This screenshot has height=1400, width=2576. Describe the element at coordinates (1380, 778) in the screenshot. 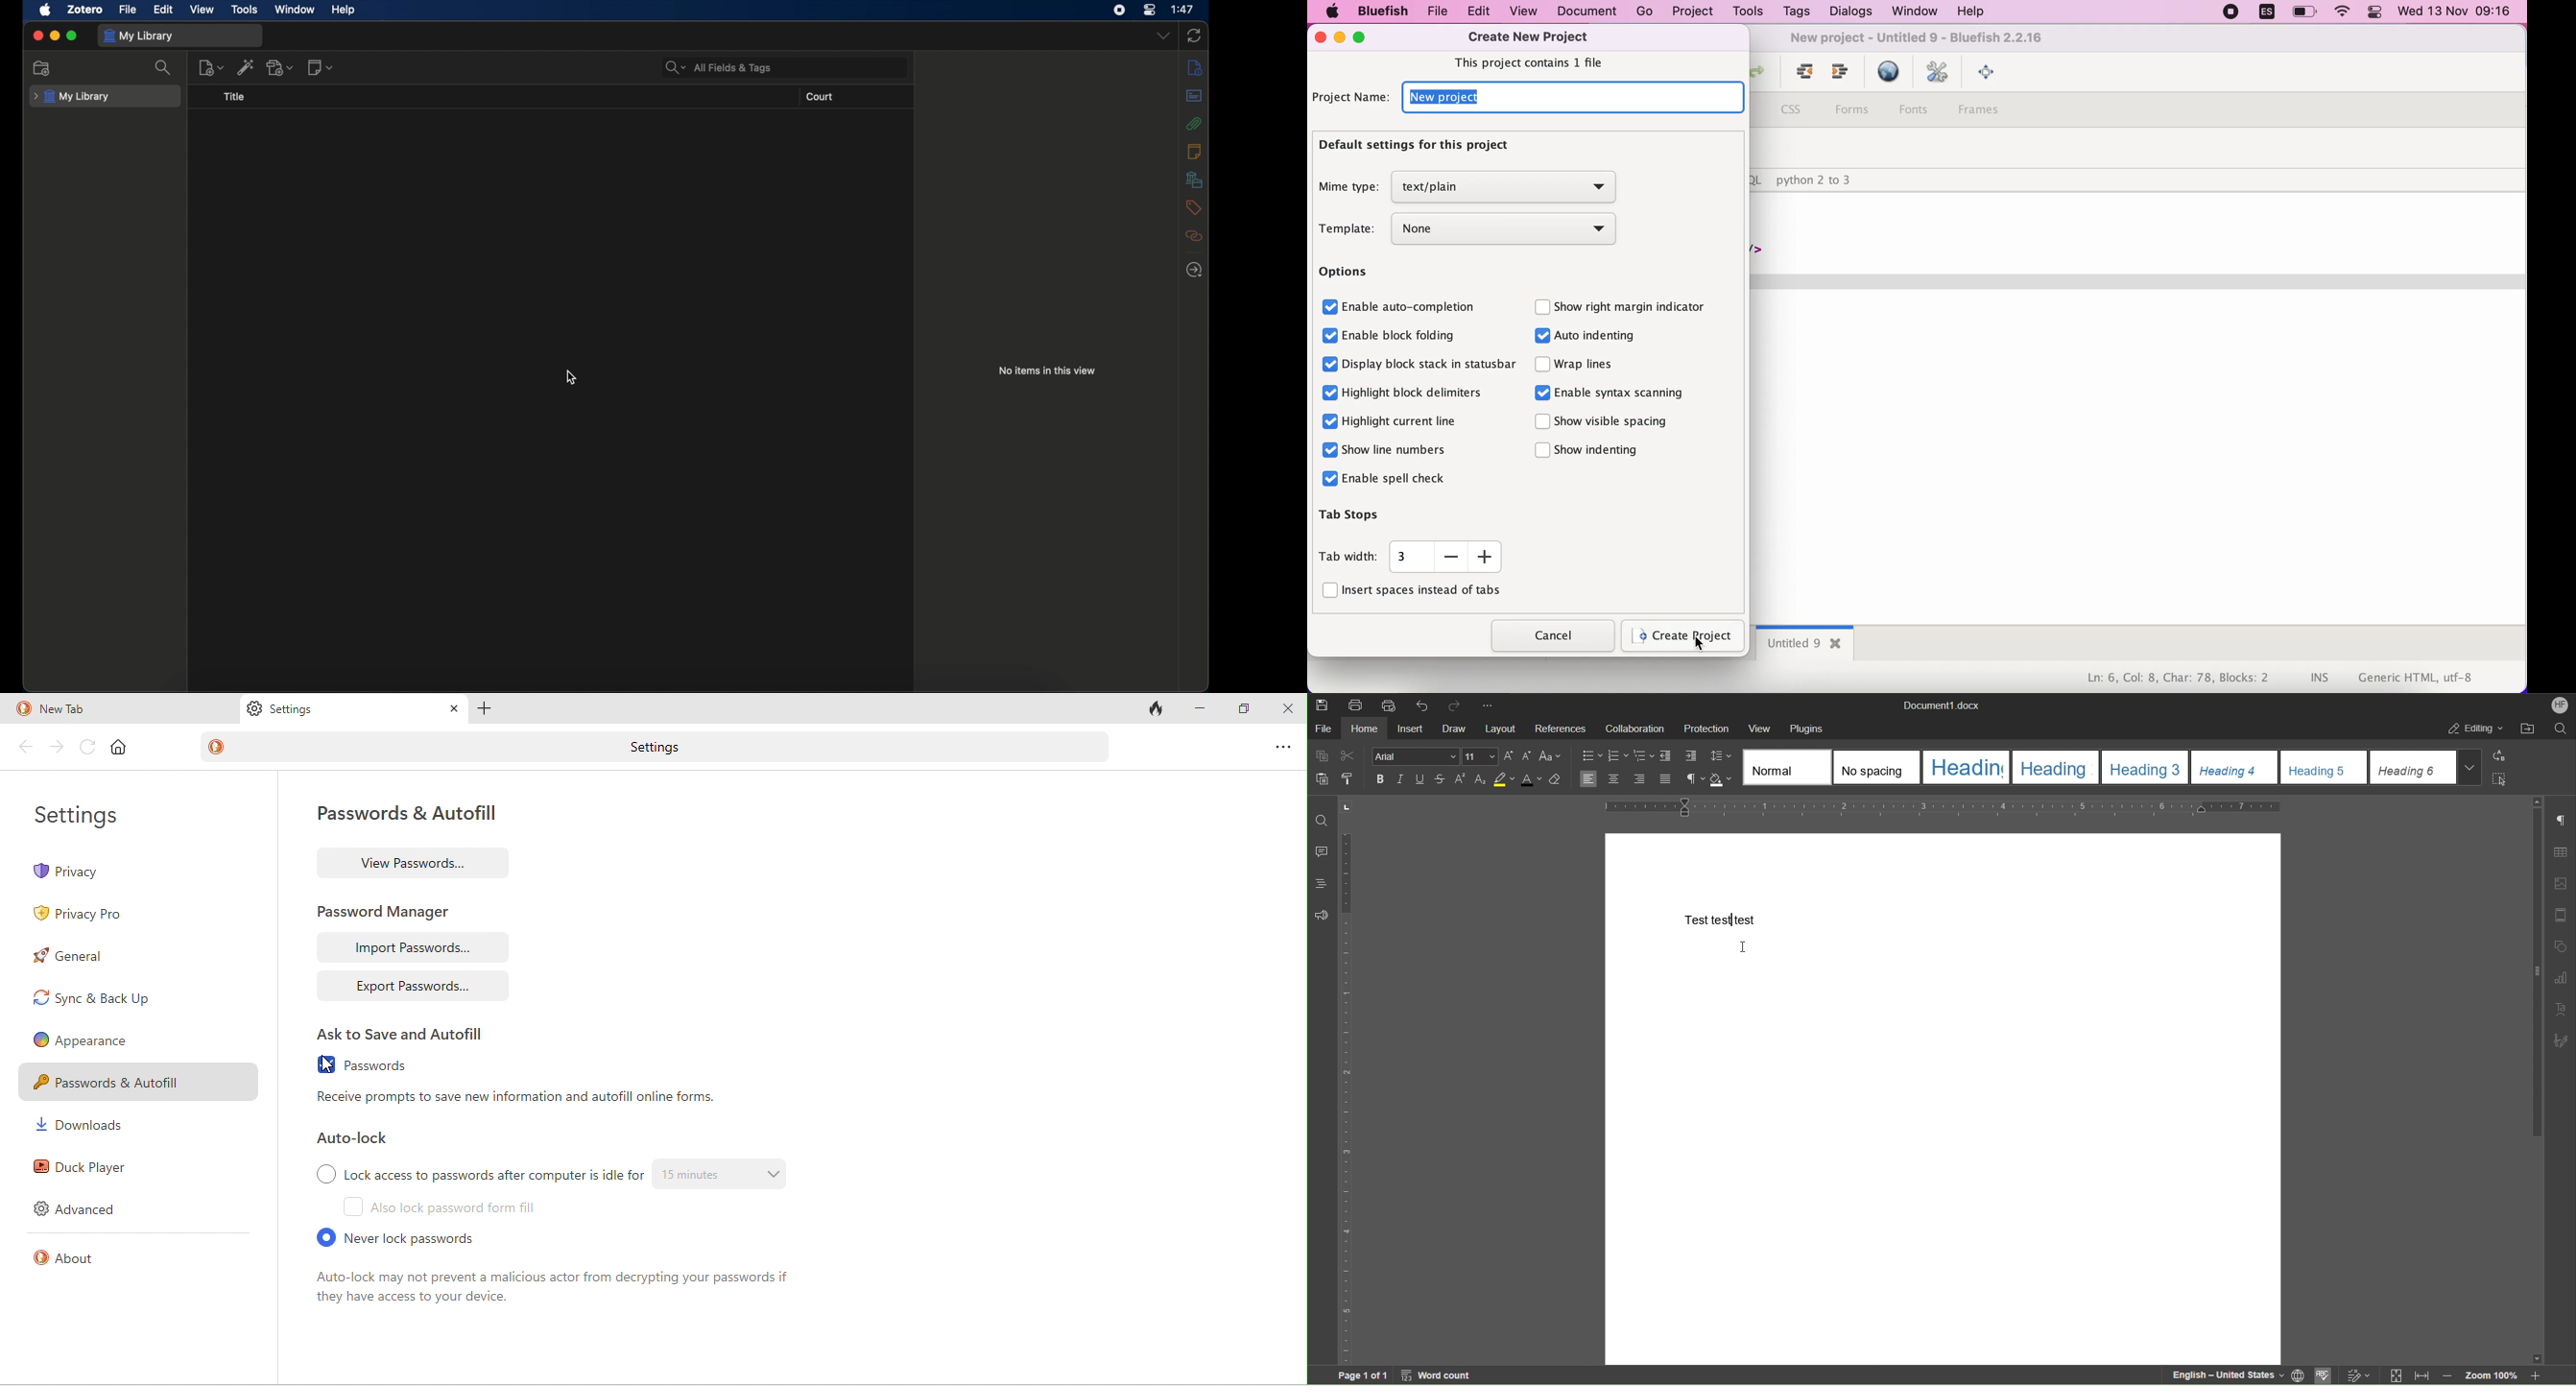

I see `Bold` at that location.